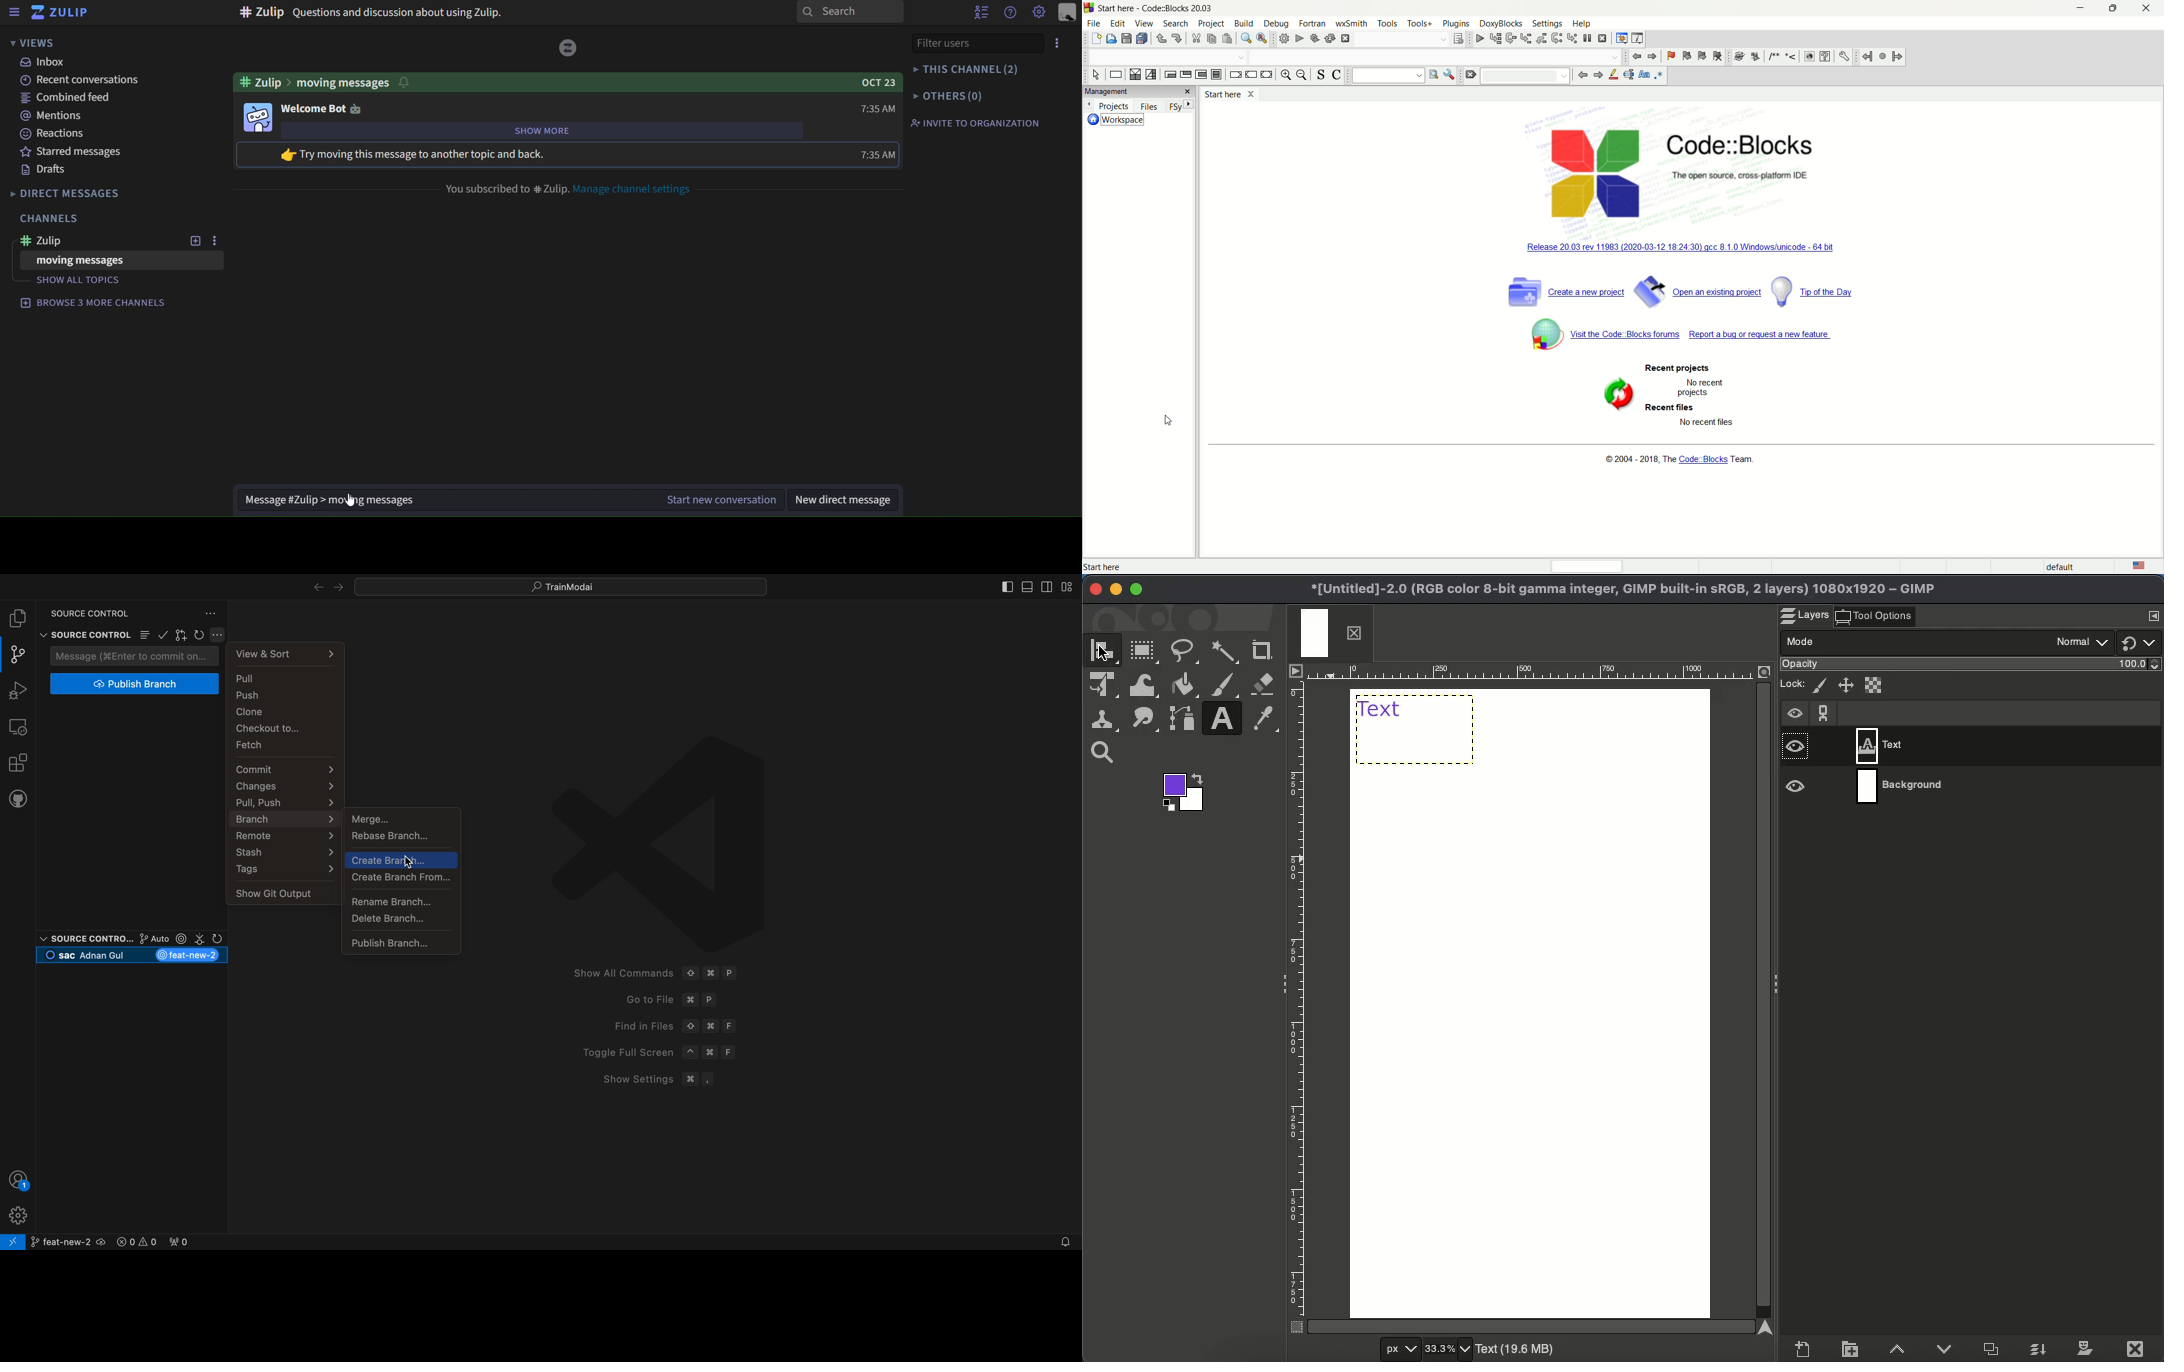 The image size is (2184, 1372). I want to click on current branch , so click(133, 956).